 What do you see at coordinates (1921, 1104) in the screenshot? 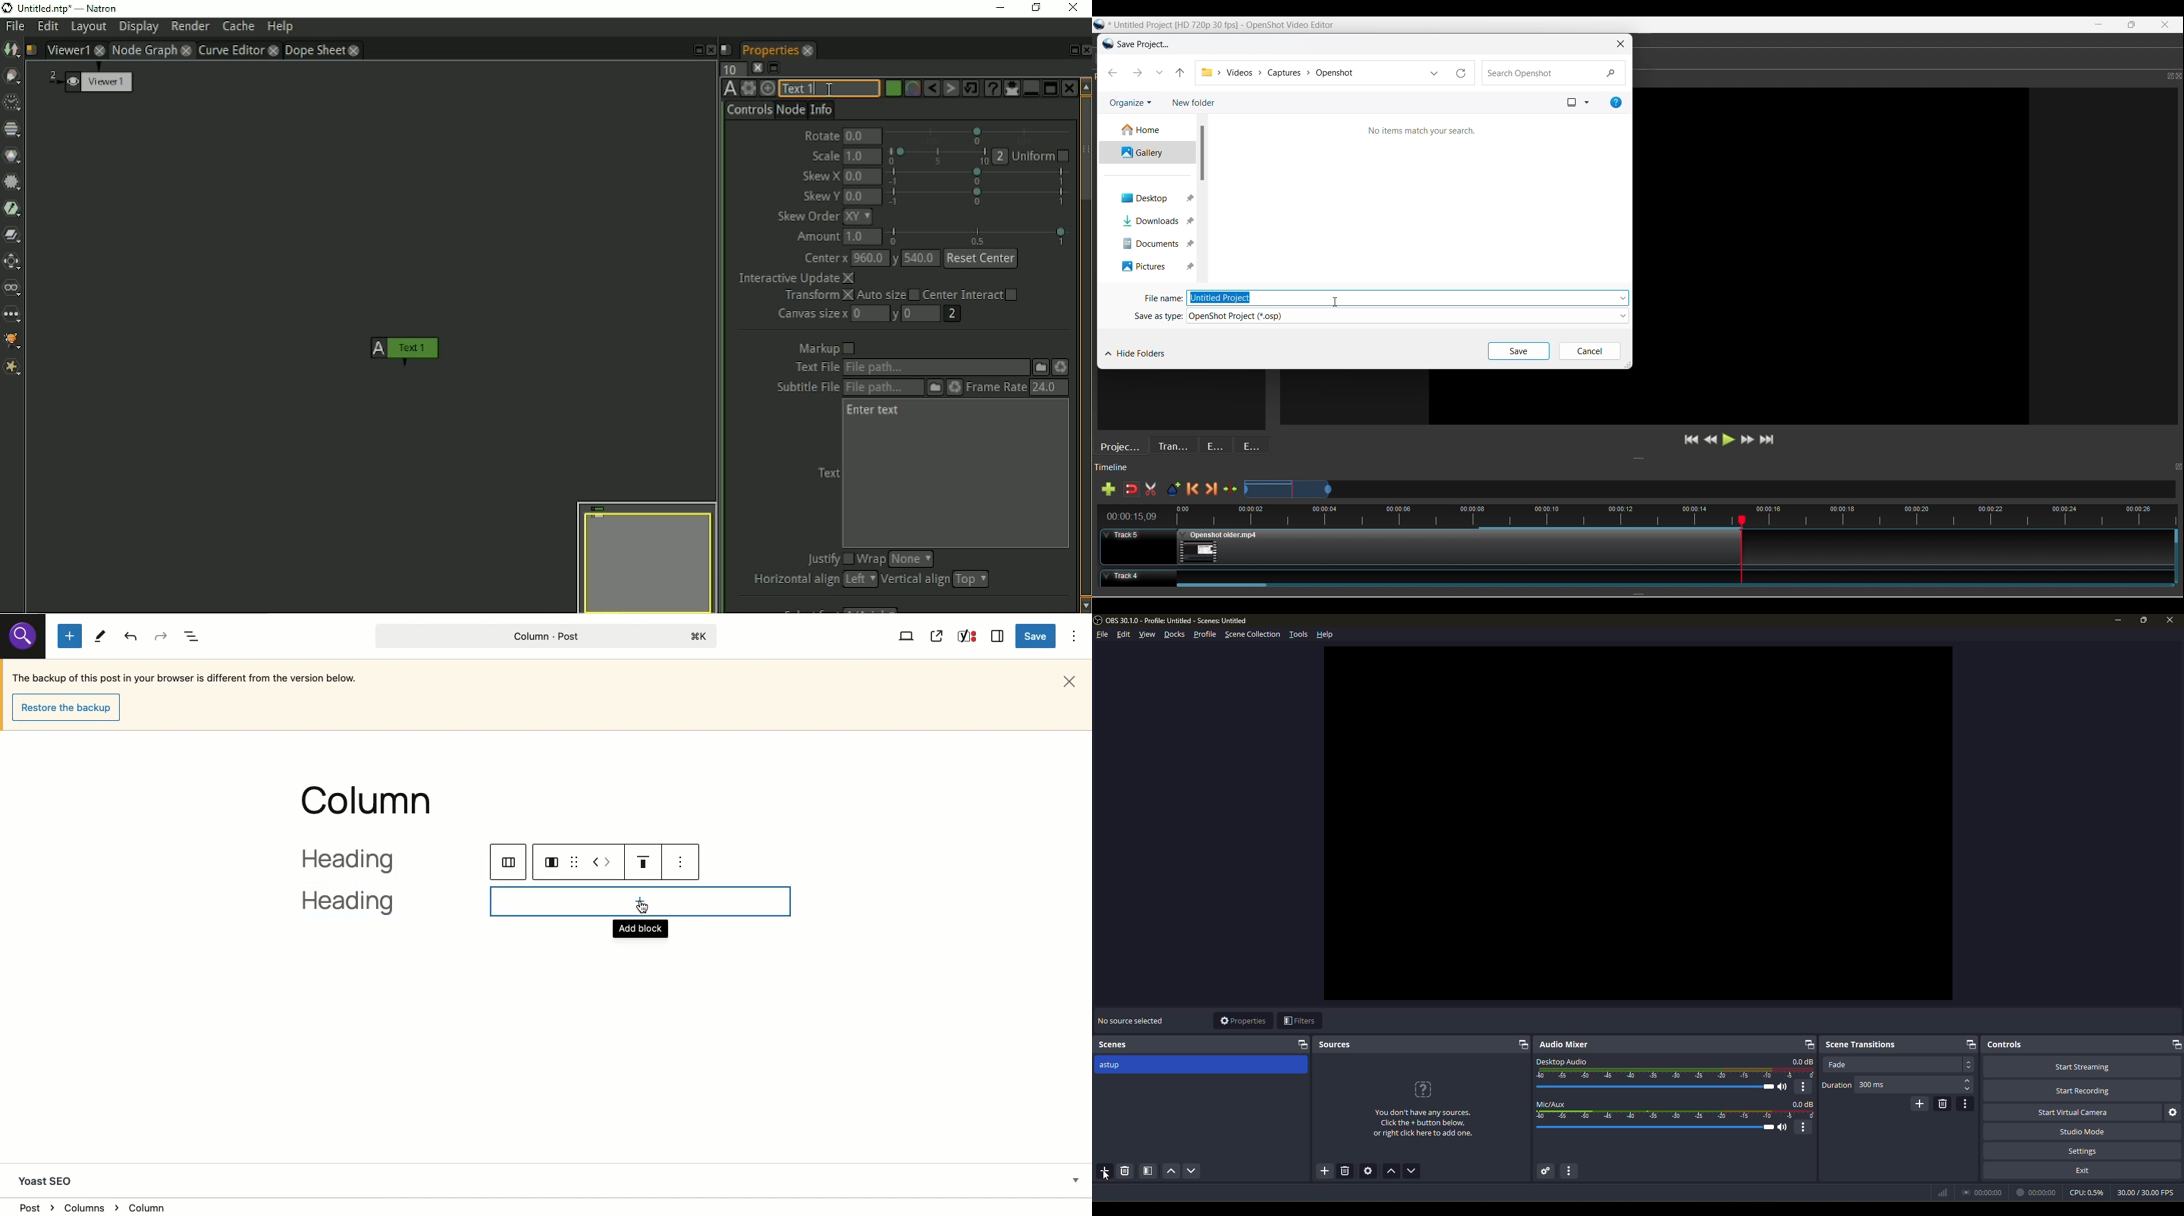
I see `add configurable transition` at bounding box center [1921, 1104].